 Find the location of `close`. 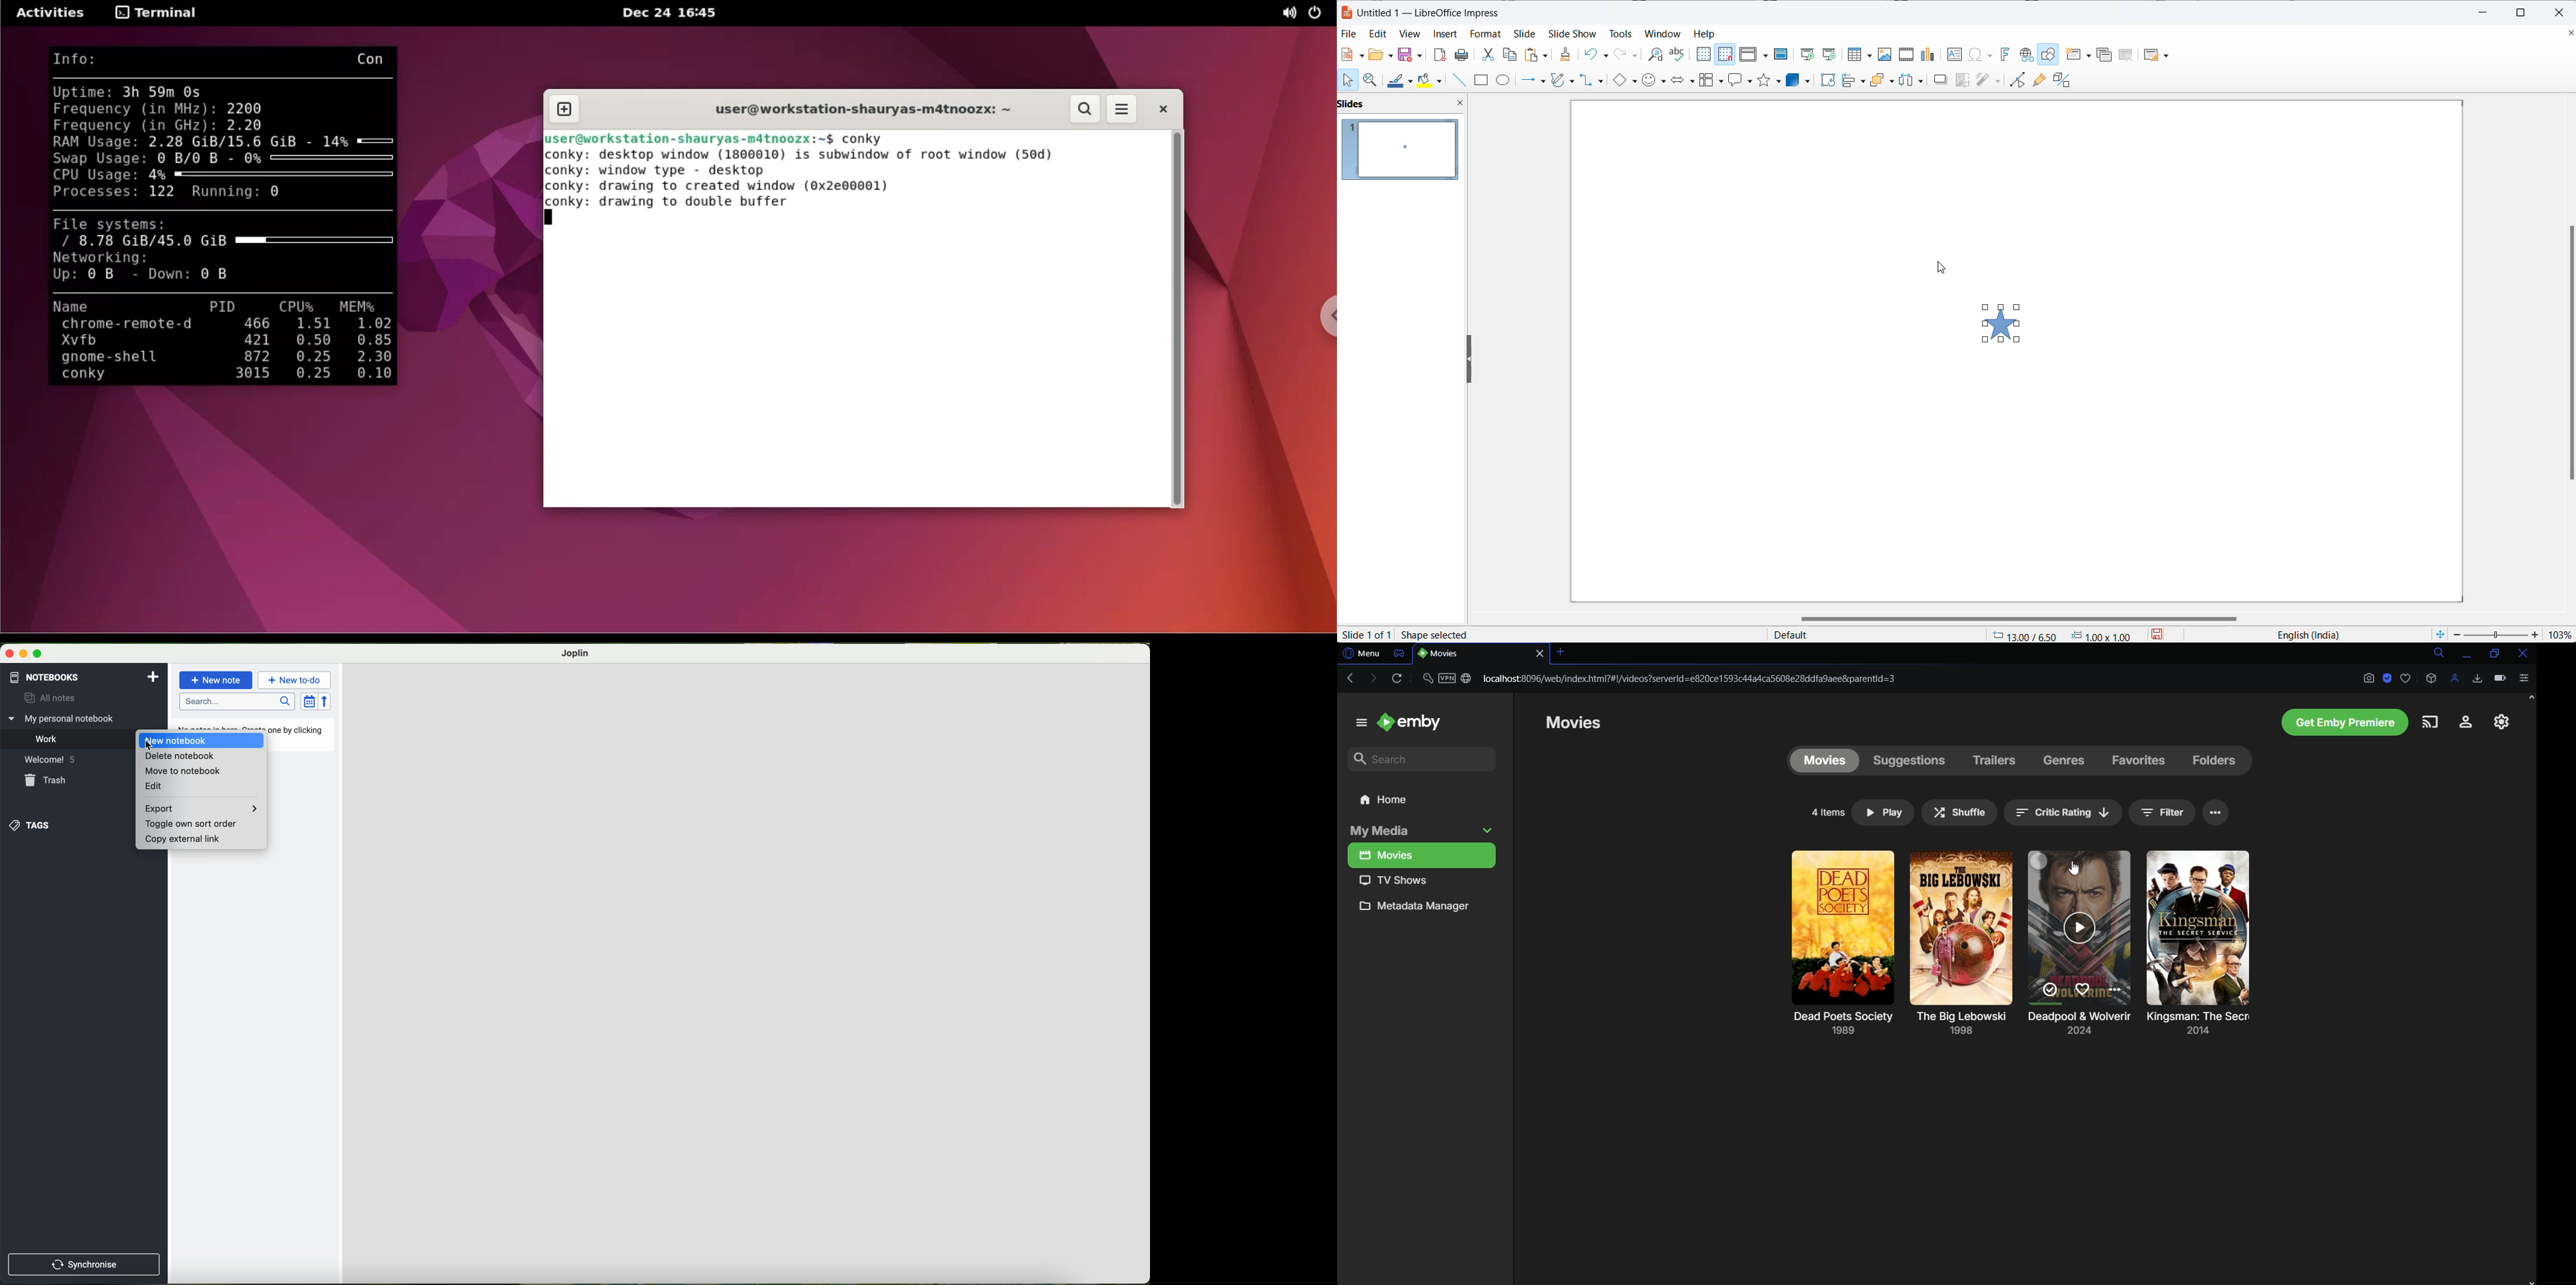

close is located at coordinates (2562, 13).